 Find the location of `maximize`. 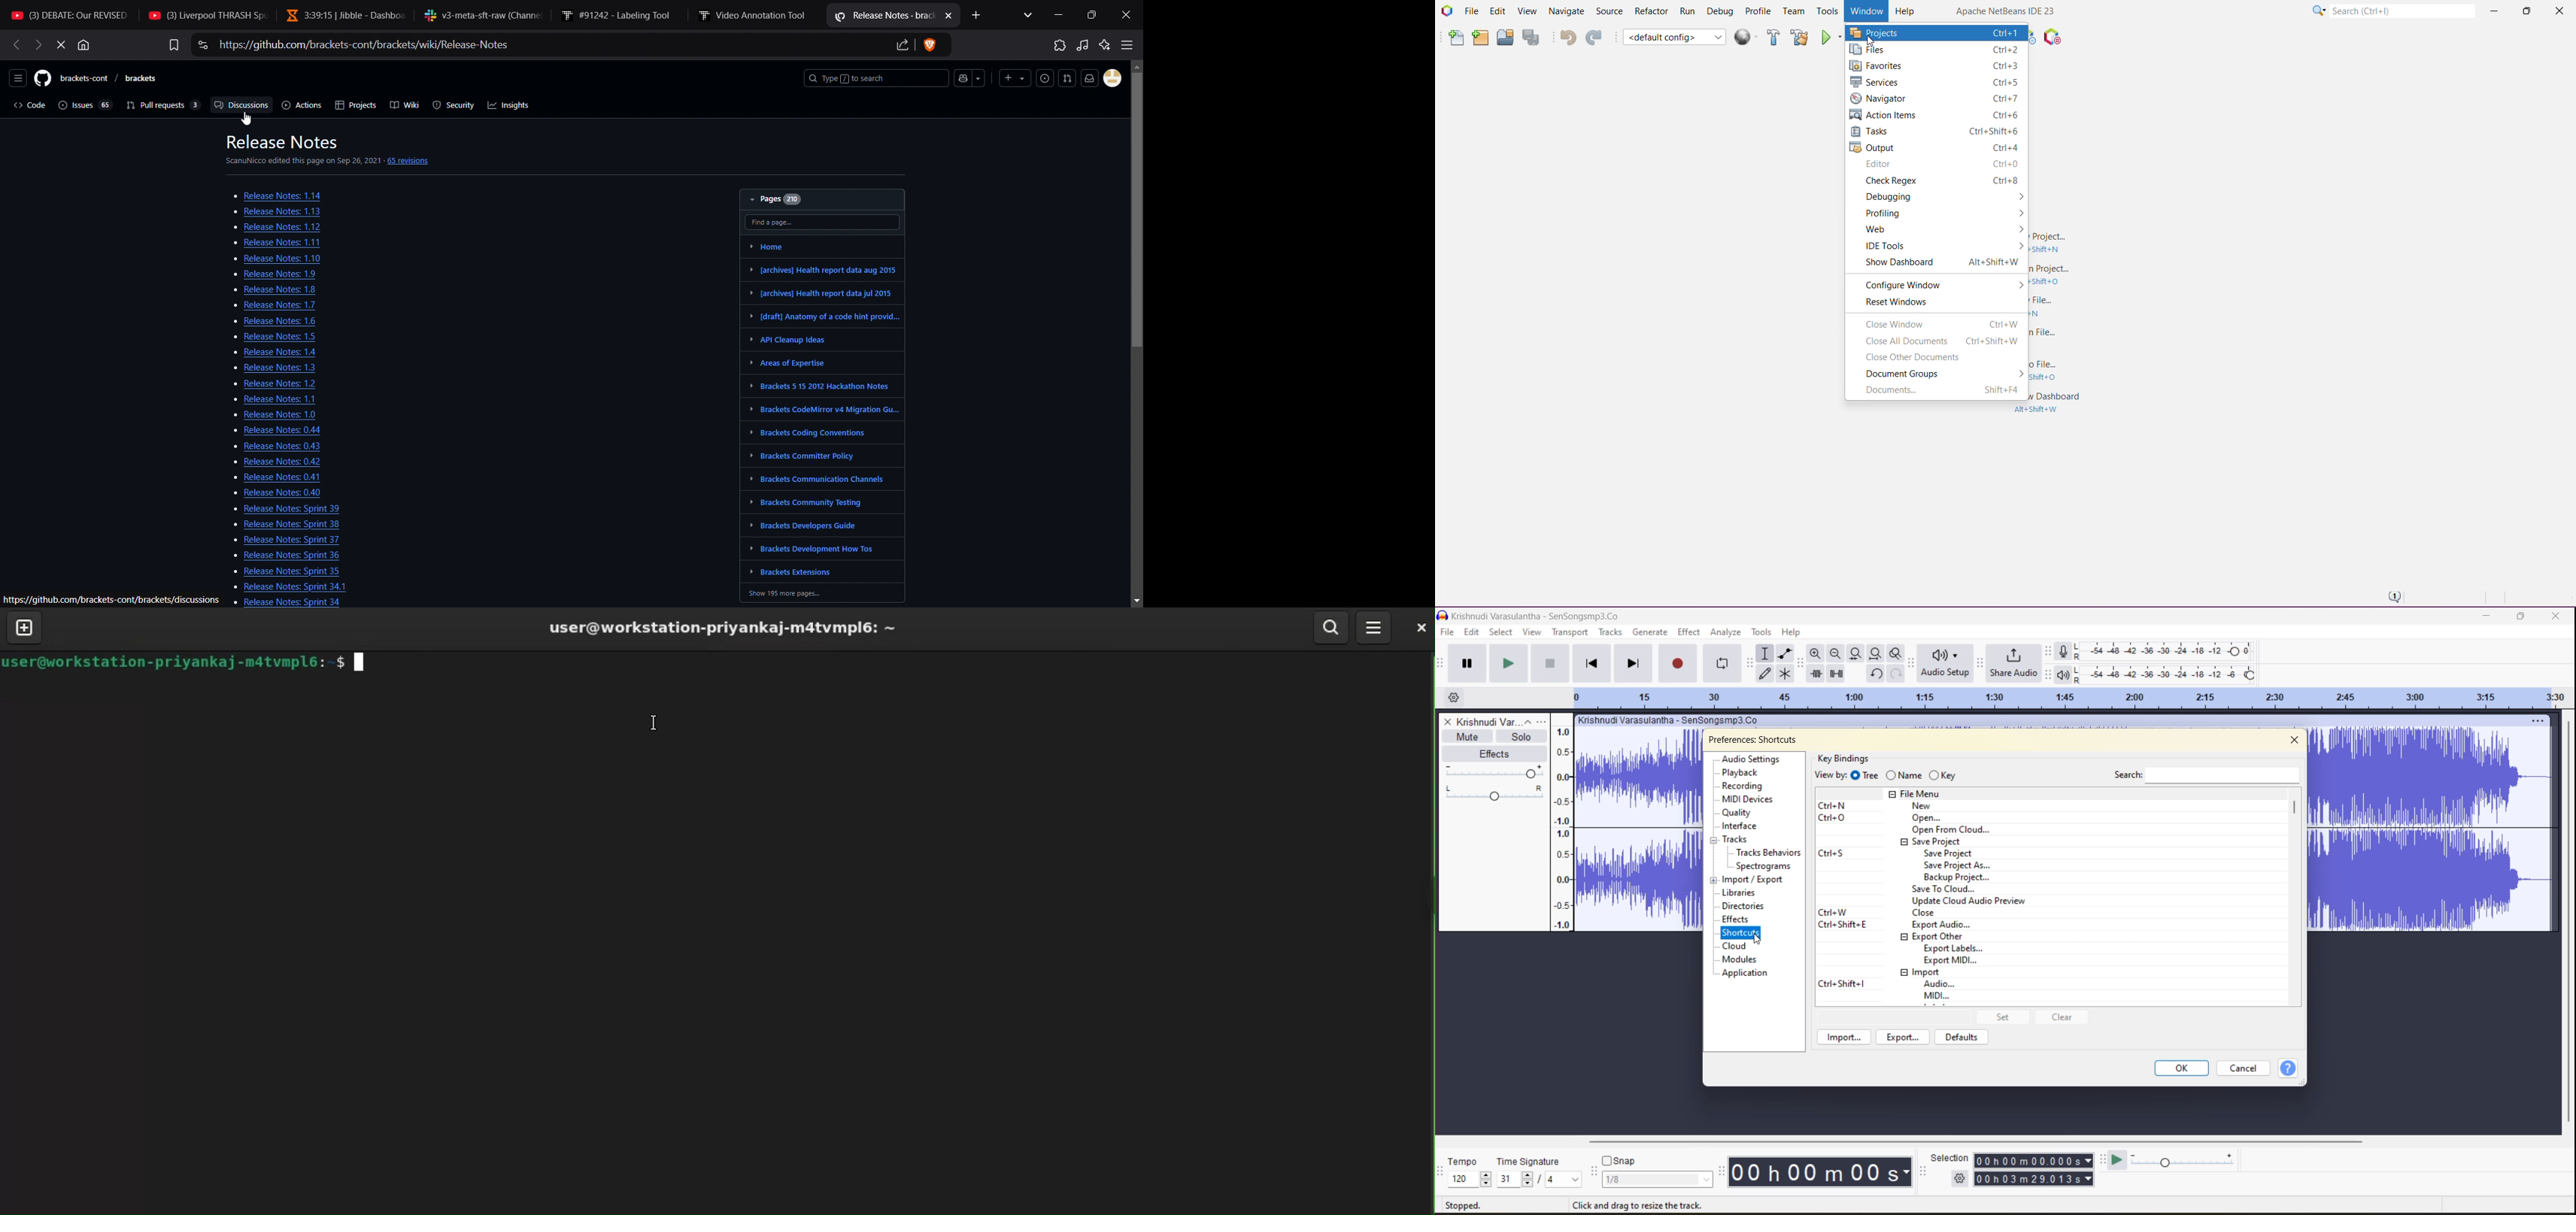

maximize is located at coordinates (2523, 616).